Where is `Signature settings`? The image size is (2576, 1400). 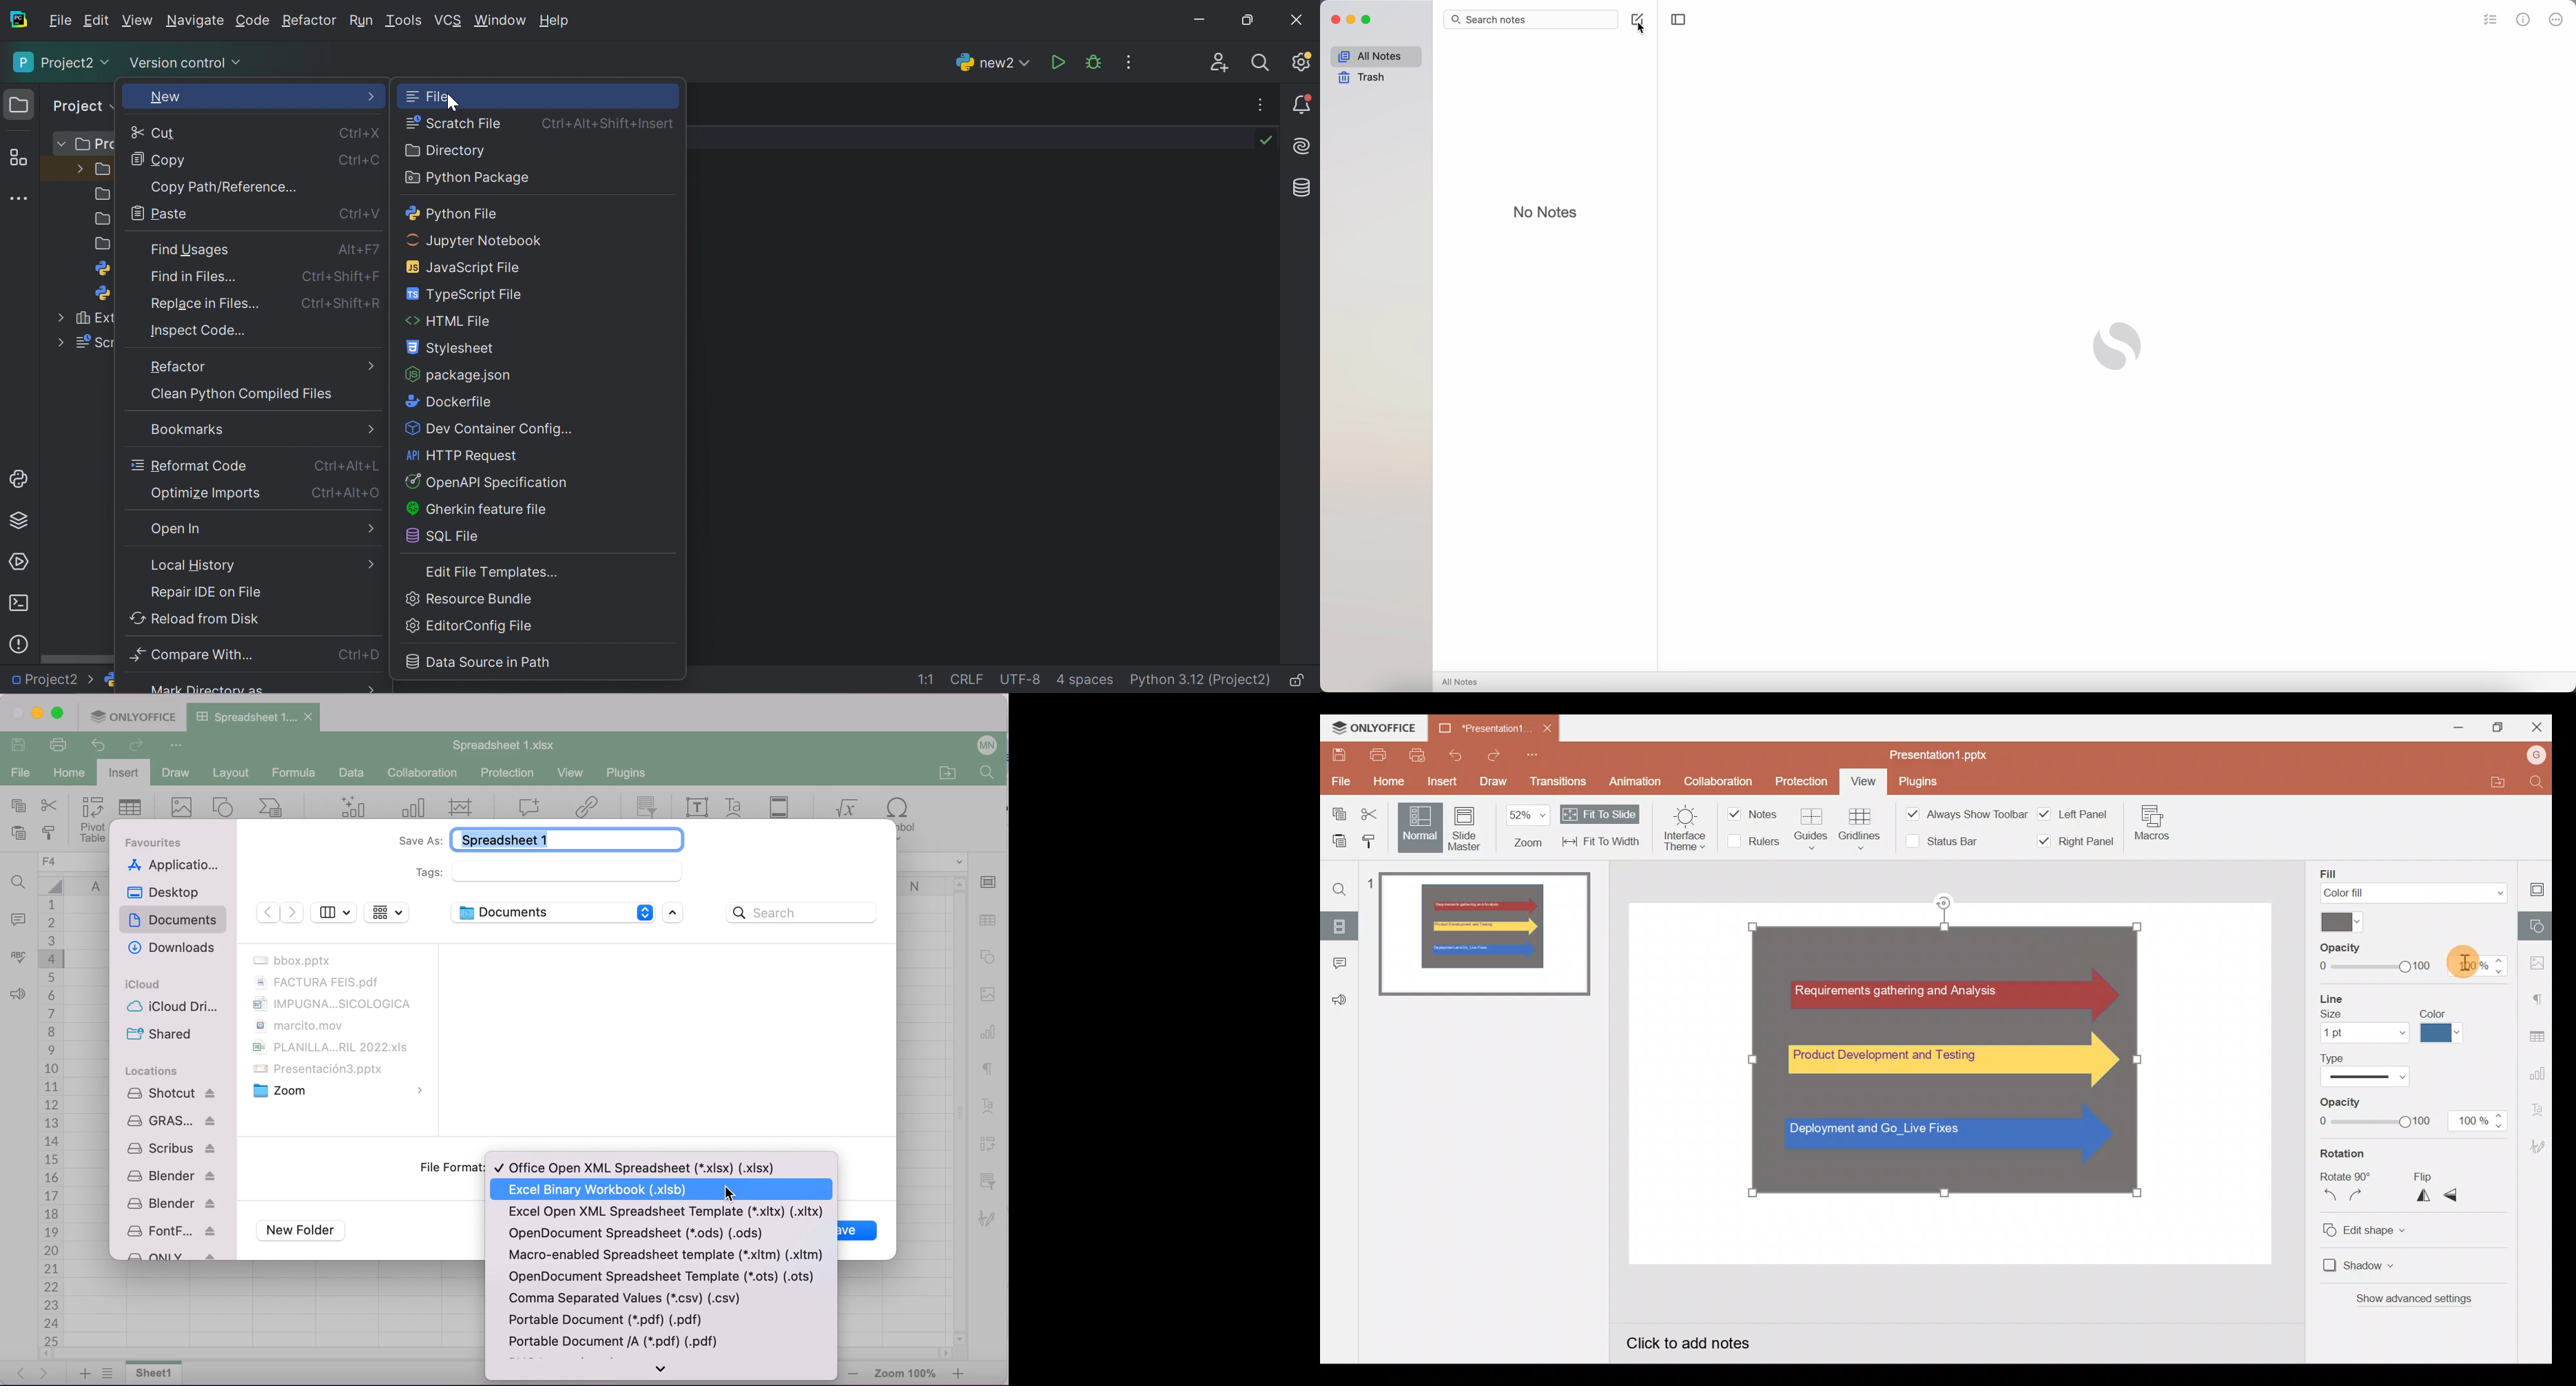
Signature settings is located at coordinates (2536, 1146).